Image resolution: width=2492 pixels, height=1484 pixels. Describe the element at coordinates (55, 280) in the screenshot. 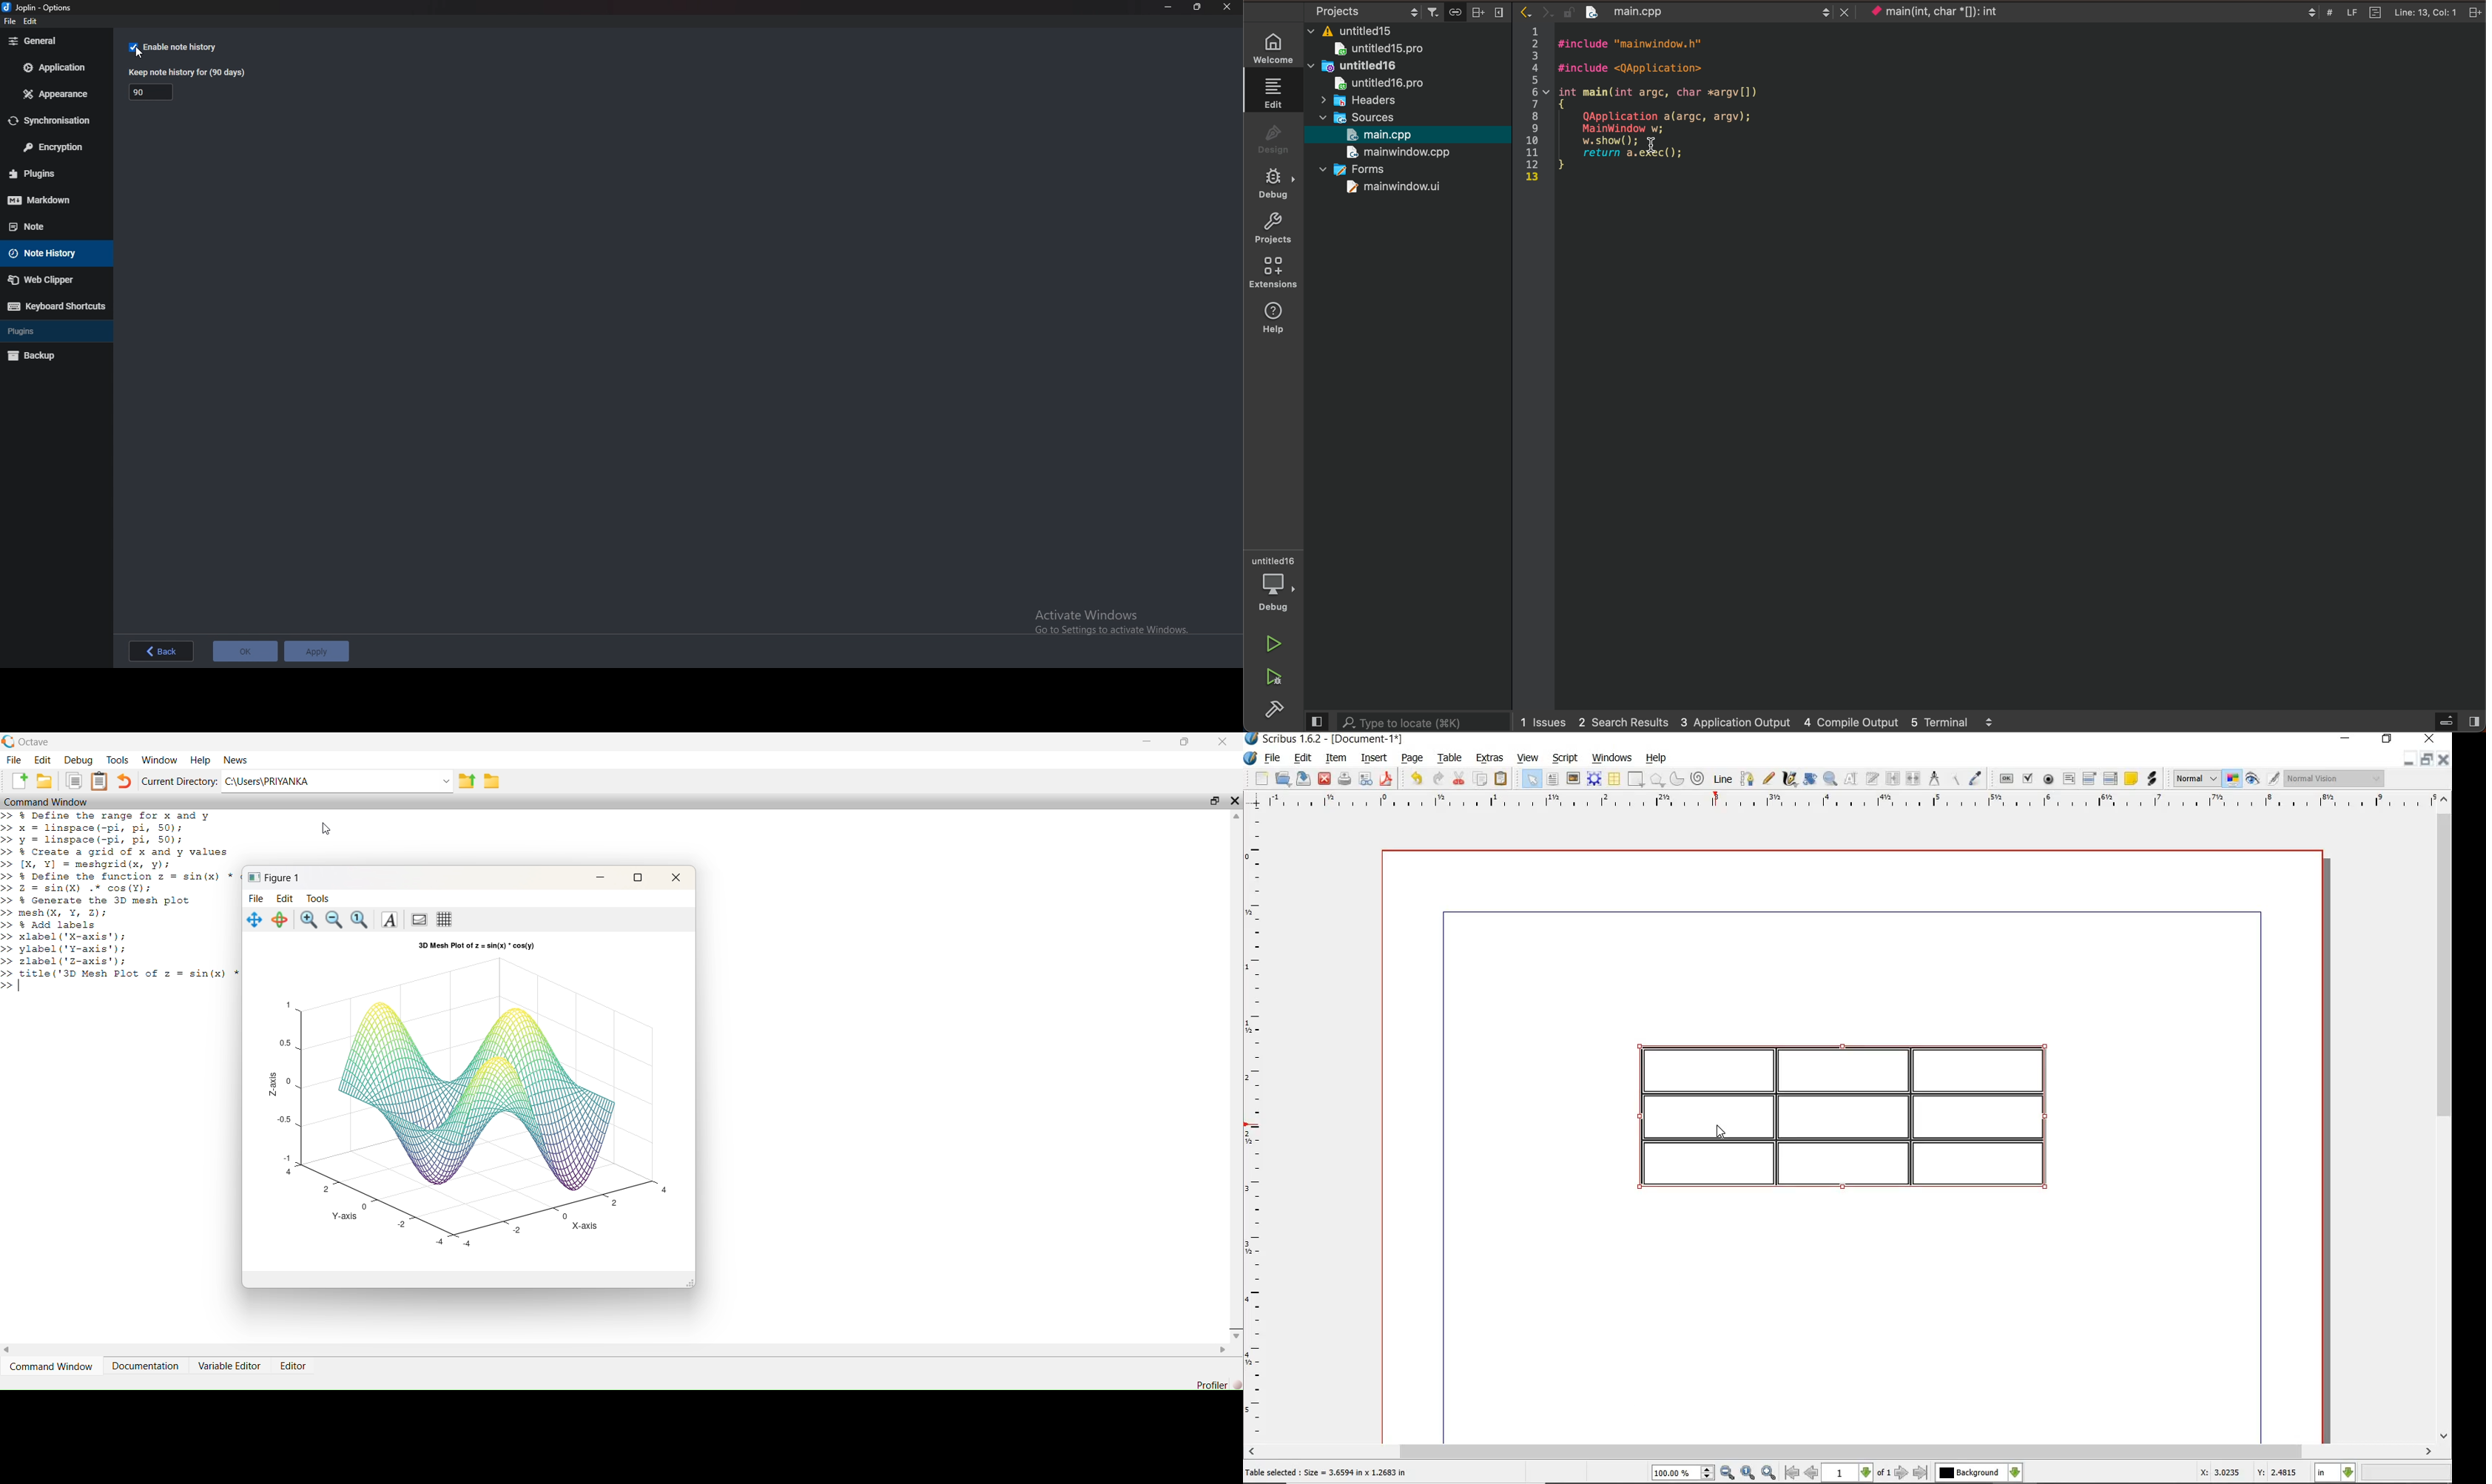

I see `Web Clipper` at that location.